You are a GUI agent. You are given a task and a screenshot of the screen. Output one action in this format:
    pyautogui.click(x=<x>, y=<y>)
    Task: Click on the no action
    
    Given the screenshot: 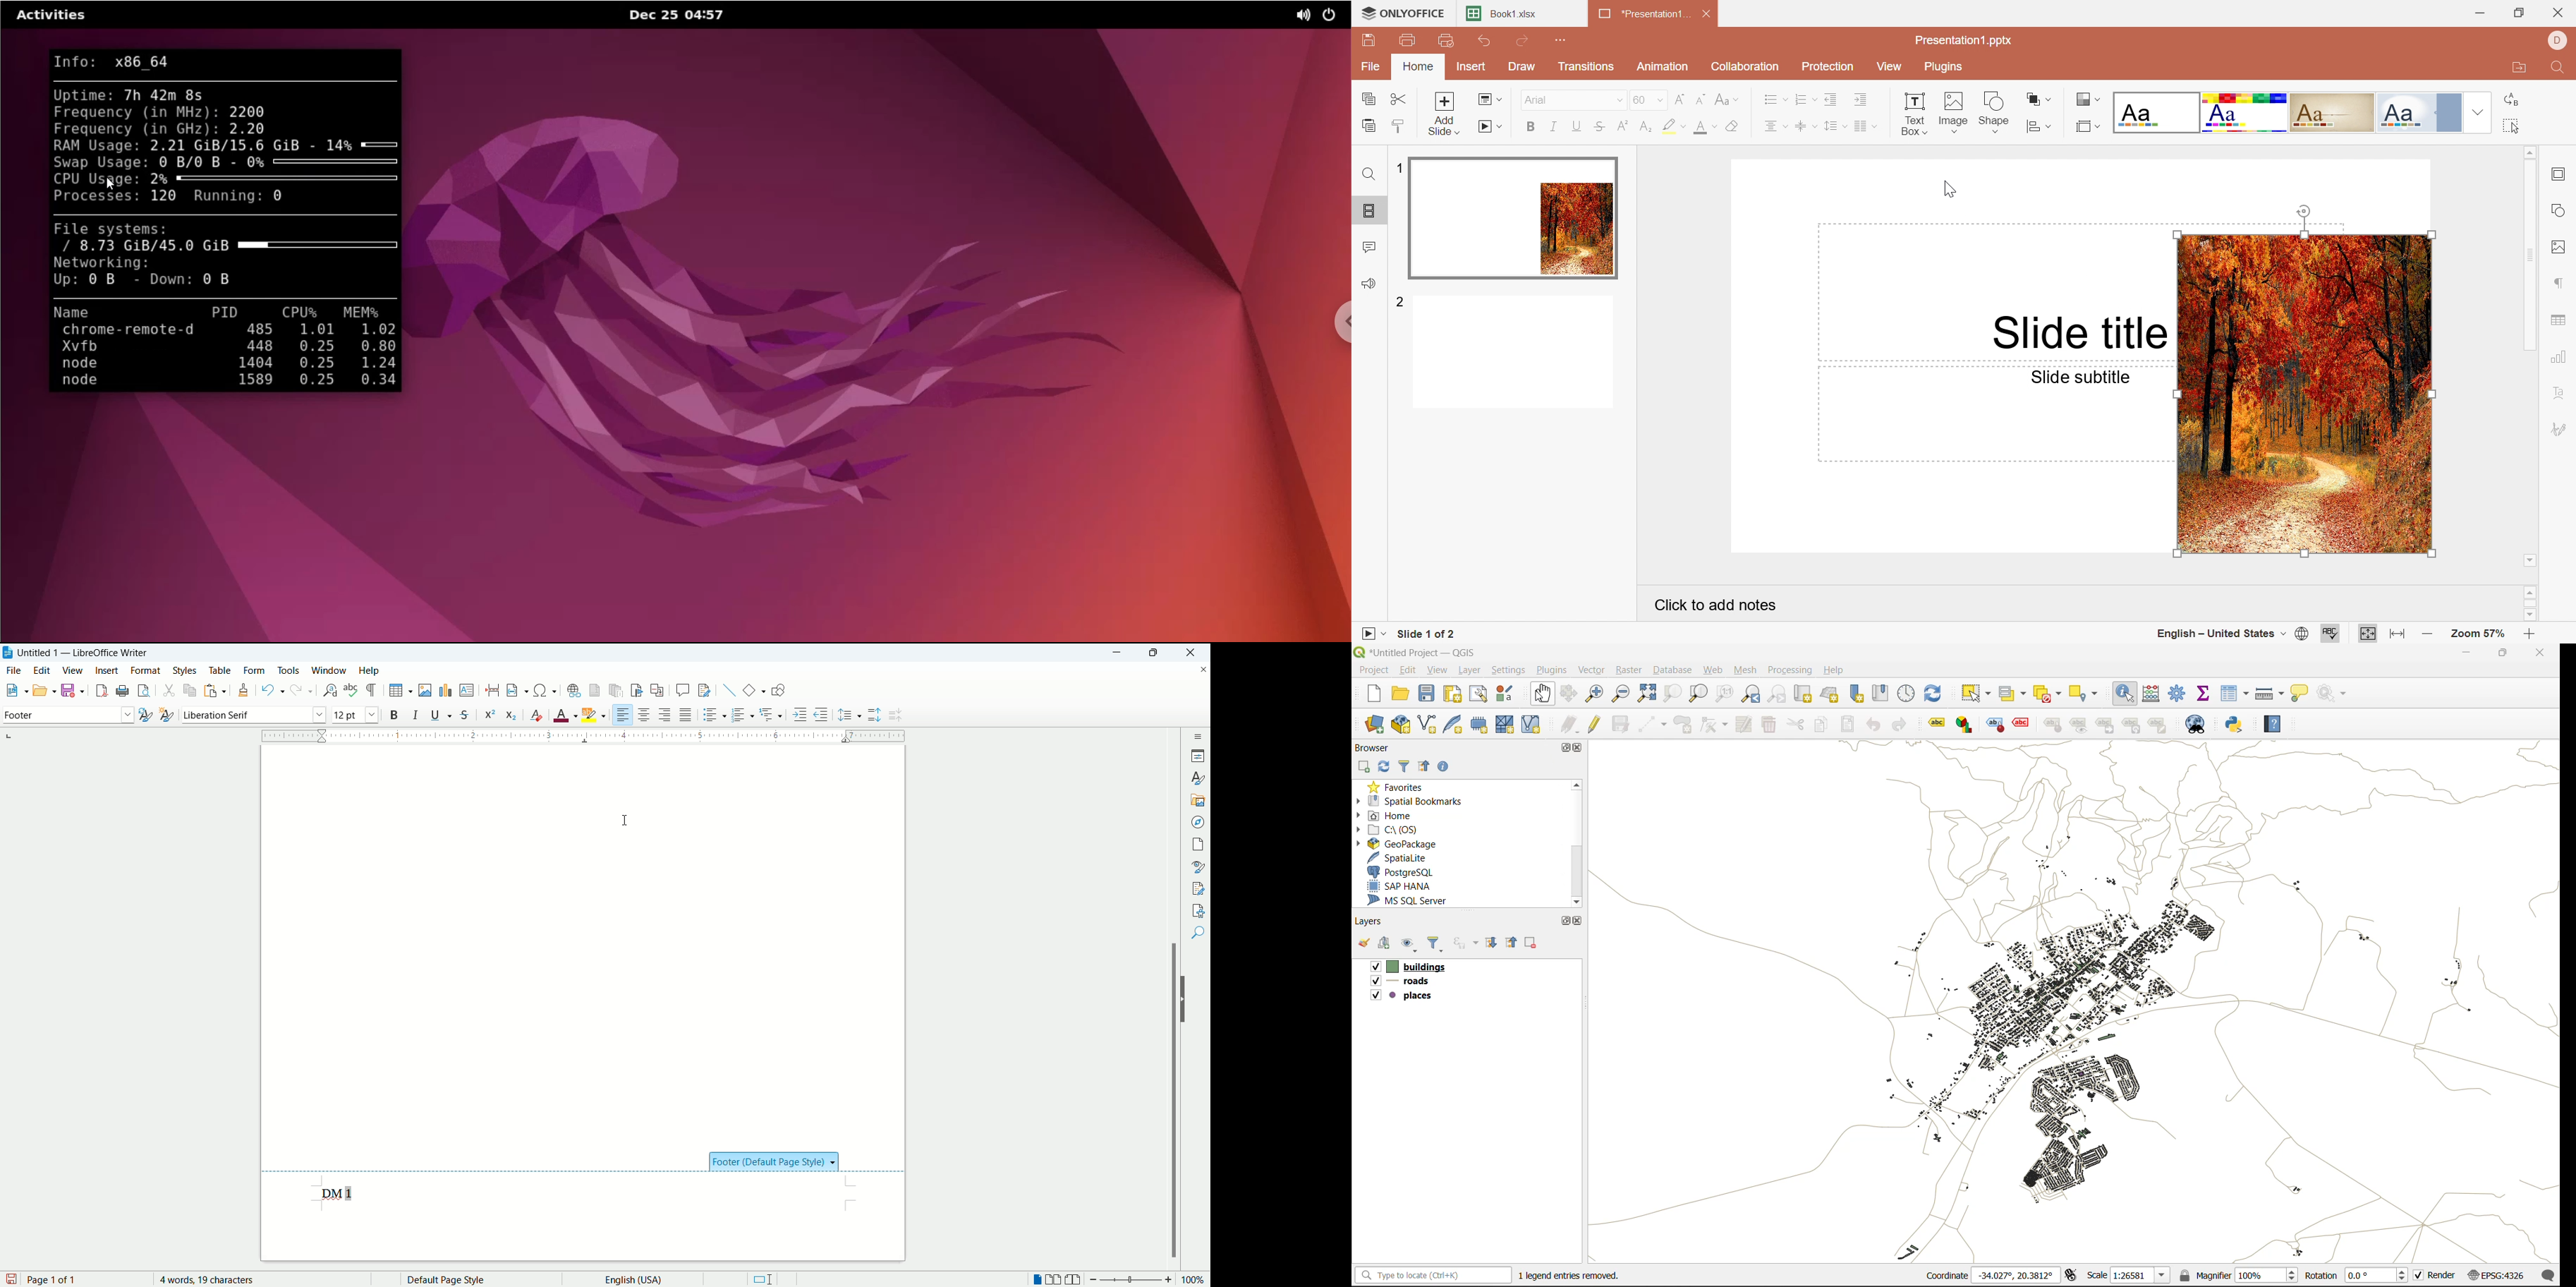 What is the action you would take?
    pyautogui.click(x=2330, y=694)
    